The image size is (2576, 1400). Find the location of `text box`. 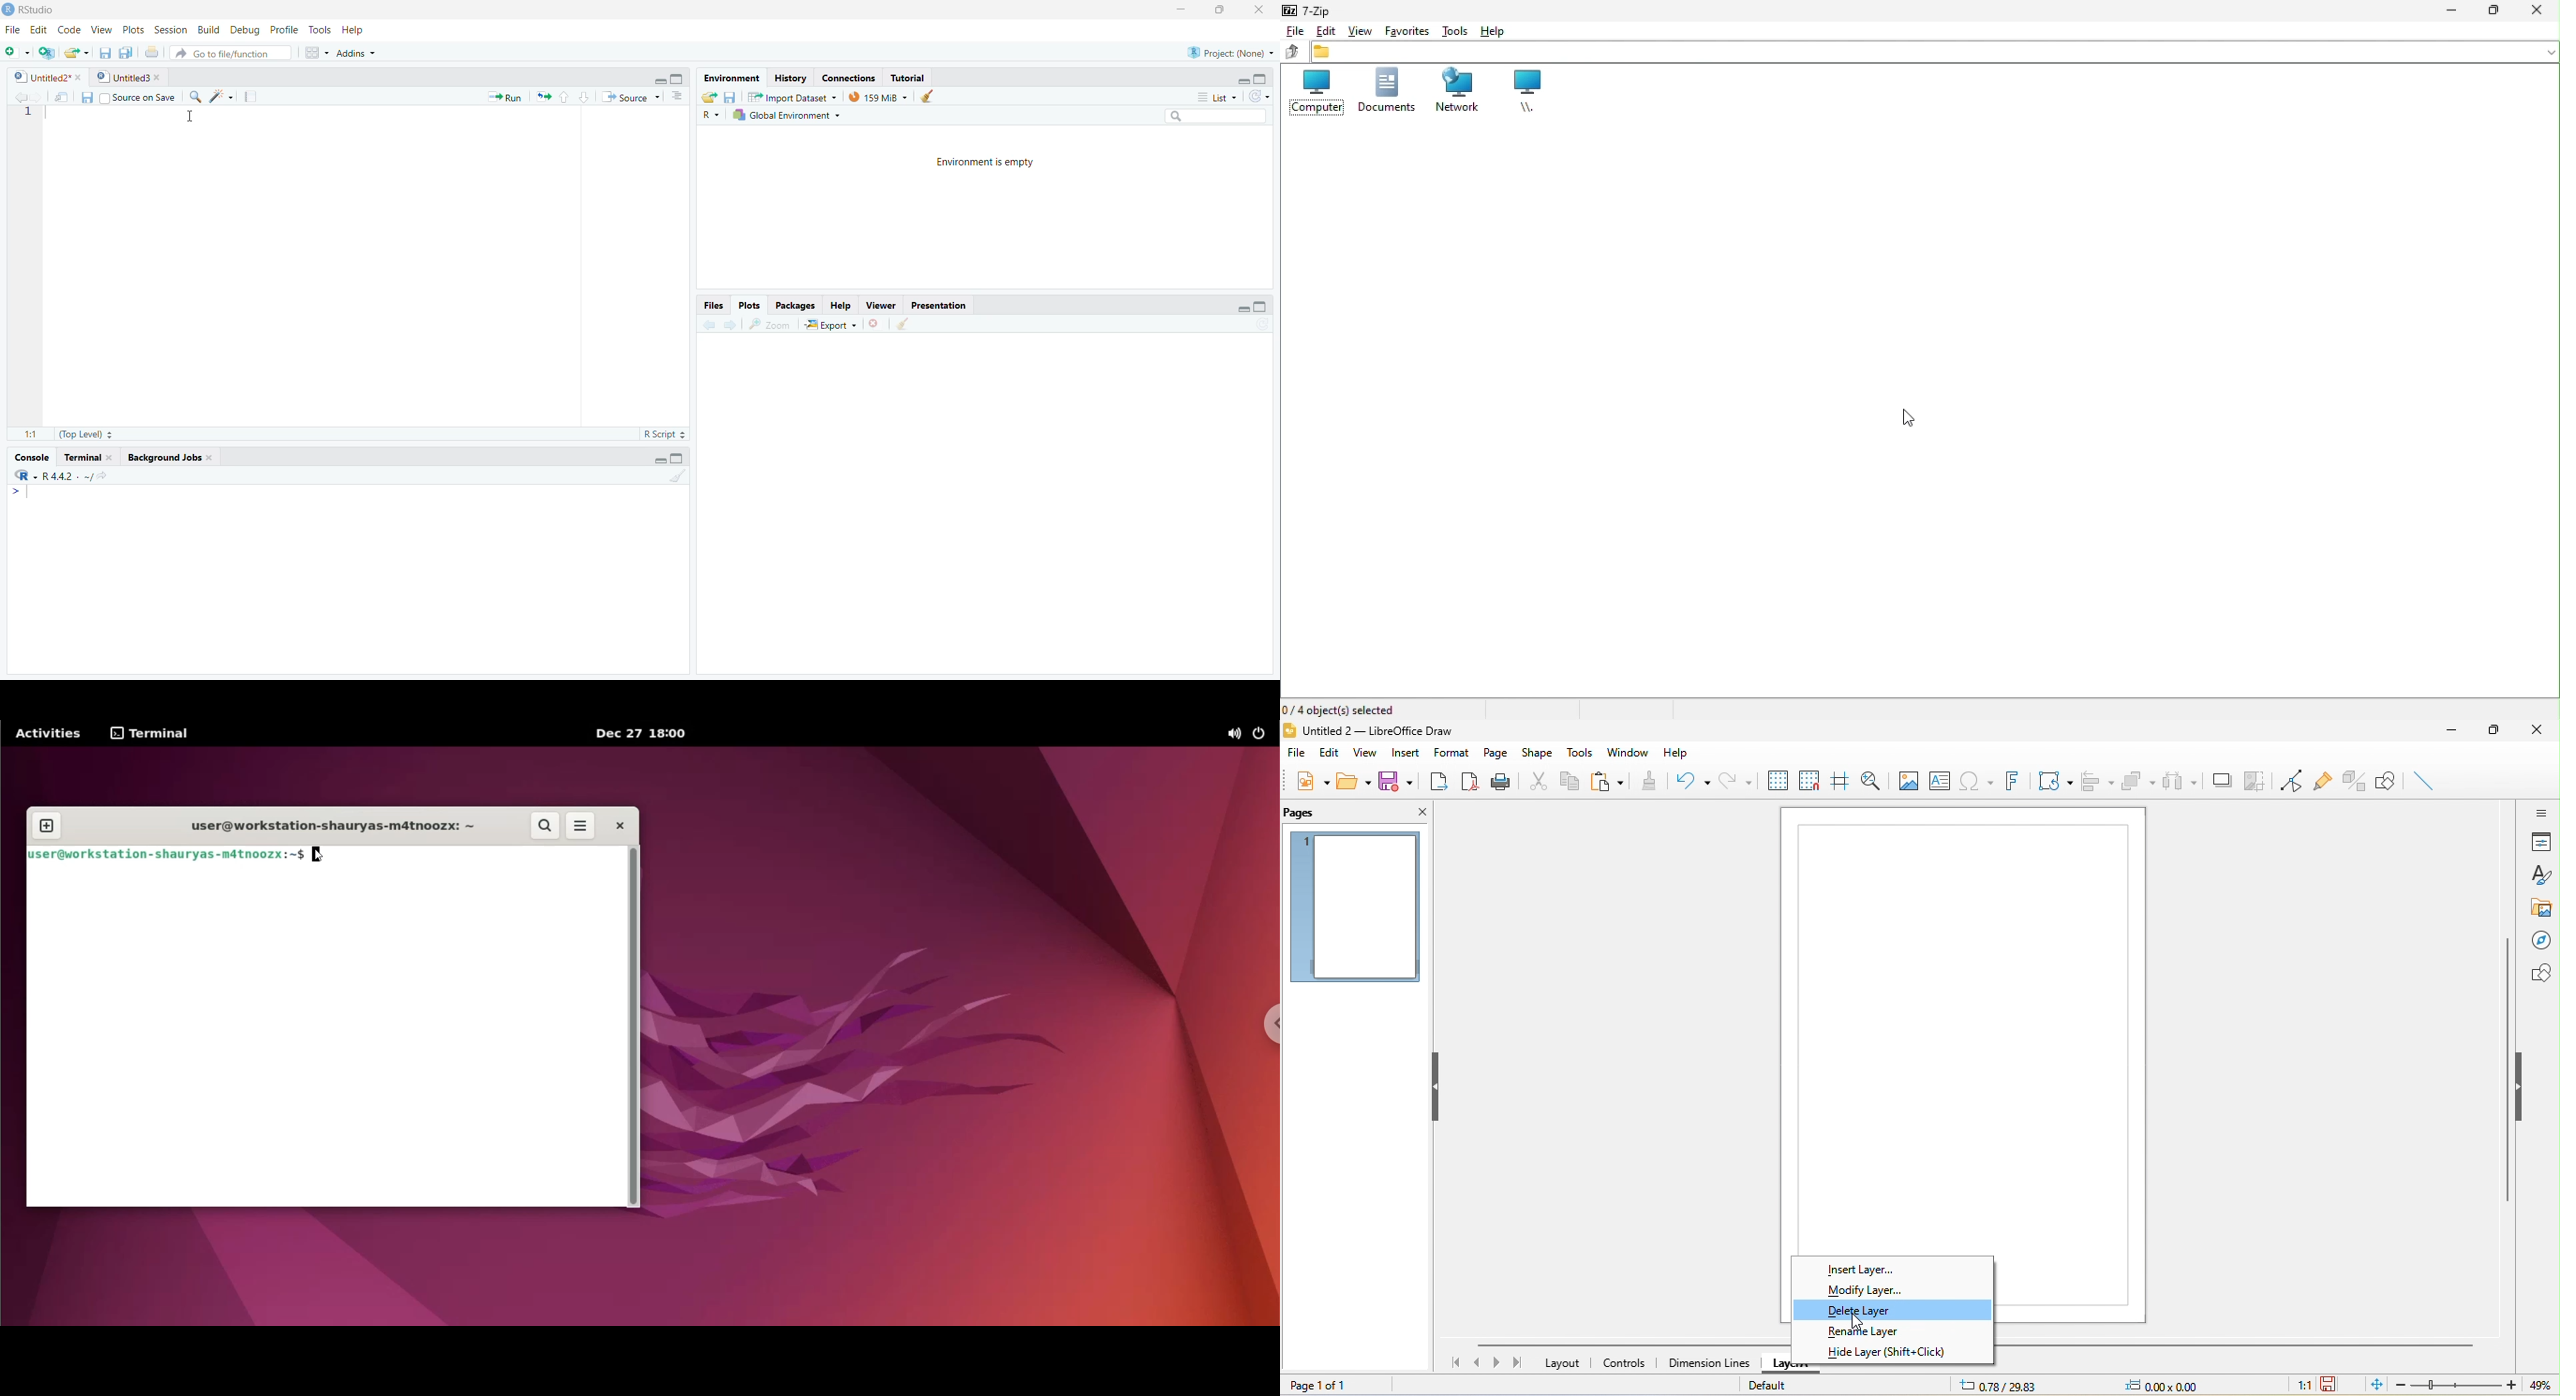

text box is located at coordinates (1938, 782).